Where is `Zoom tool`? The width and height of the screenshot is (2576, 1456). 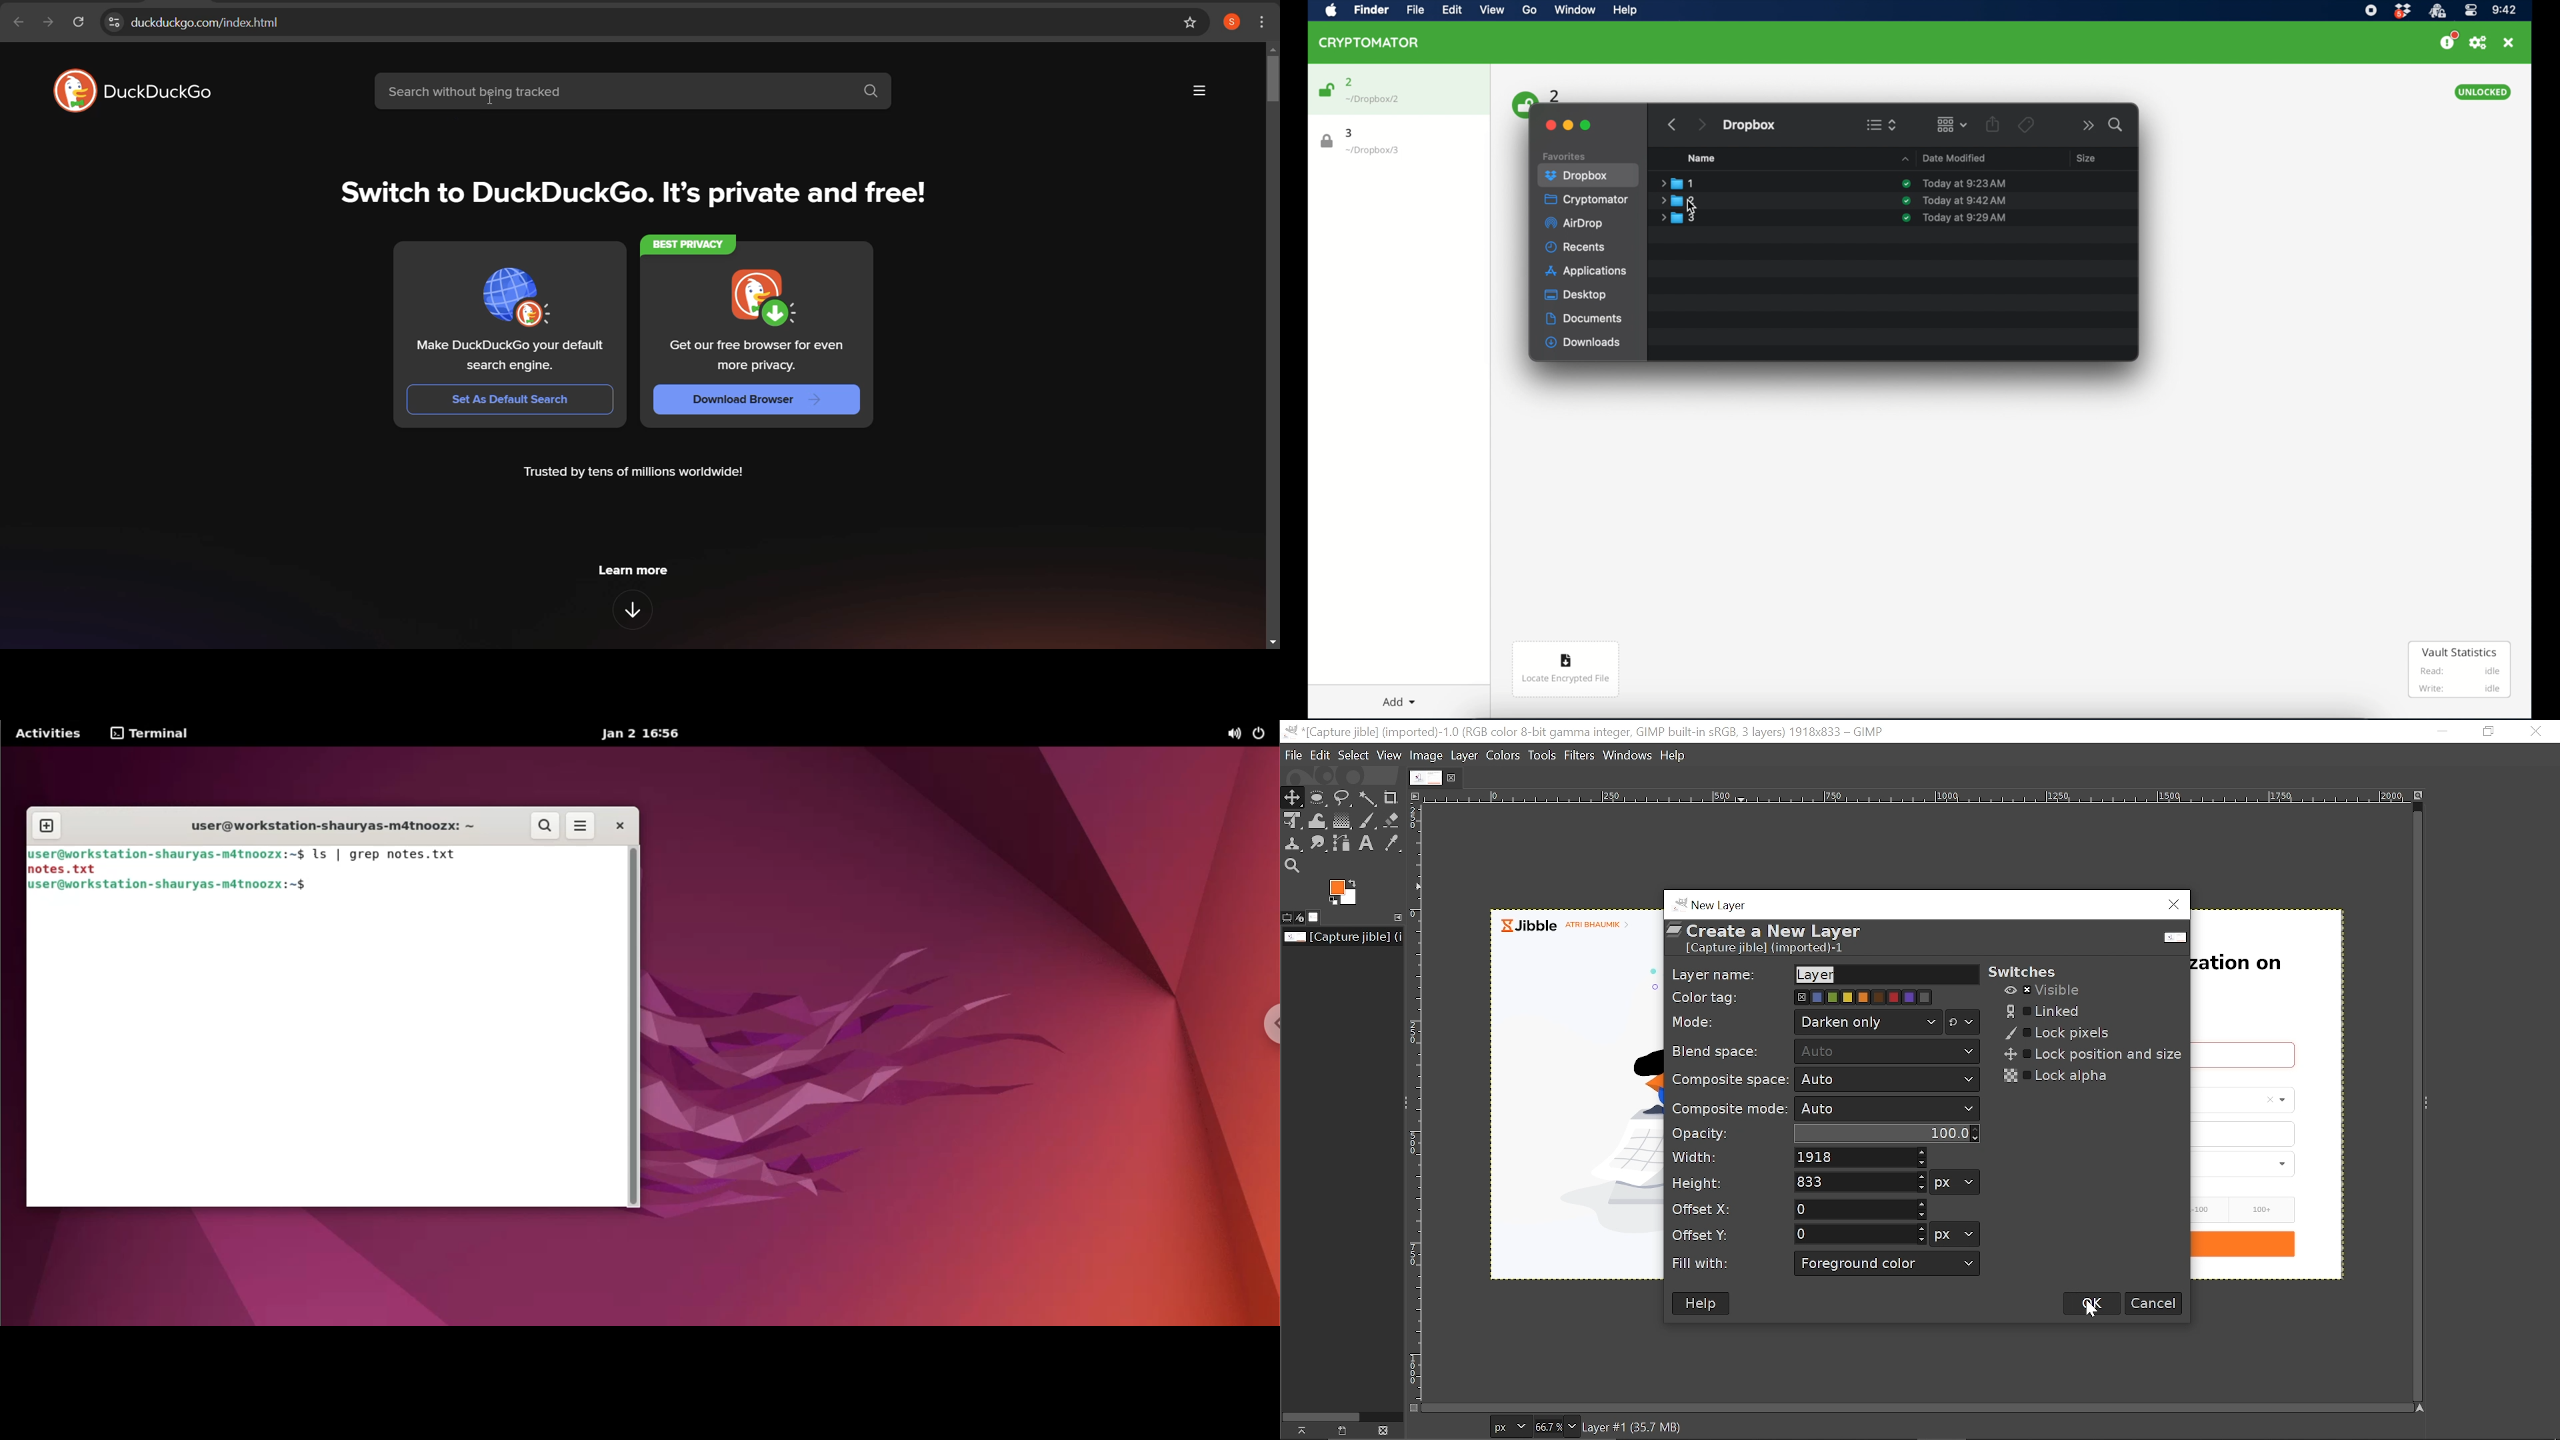
Zoom tool is located at coordinates (1291, 865).